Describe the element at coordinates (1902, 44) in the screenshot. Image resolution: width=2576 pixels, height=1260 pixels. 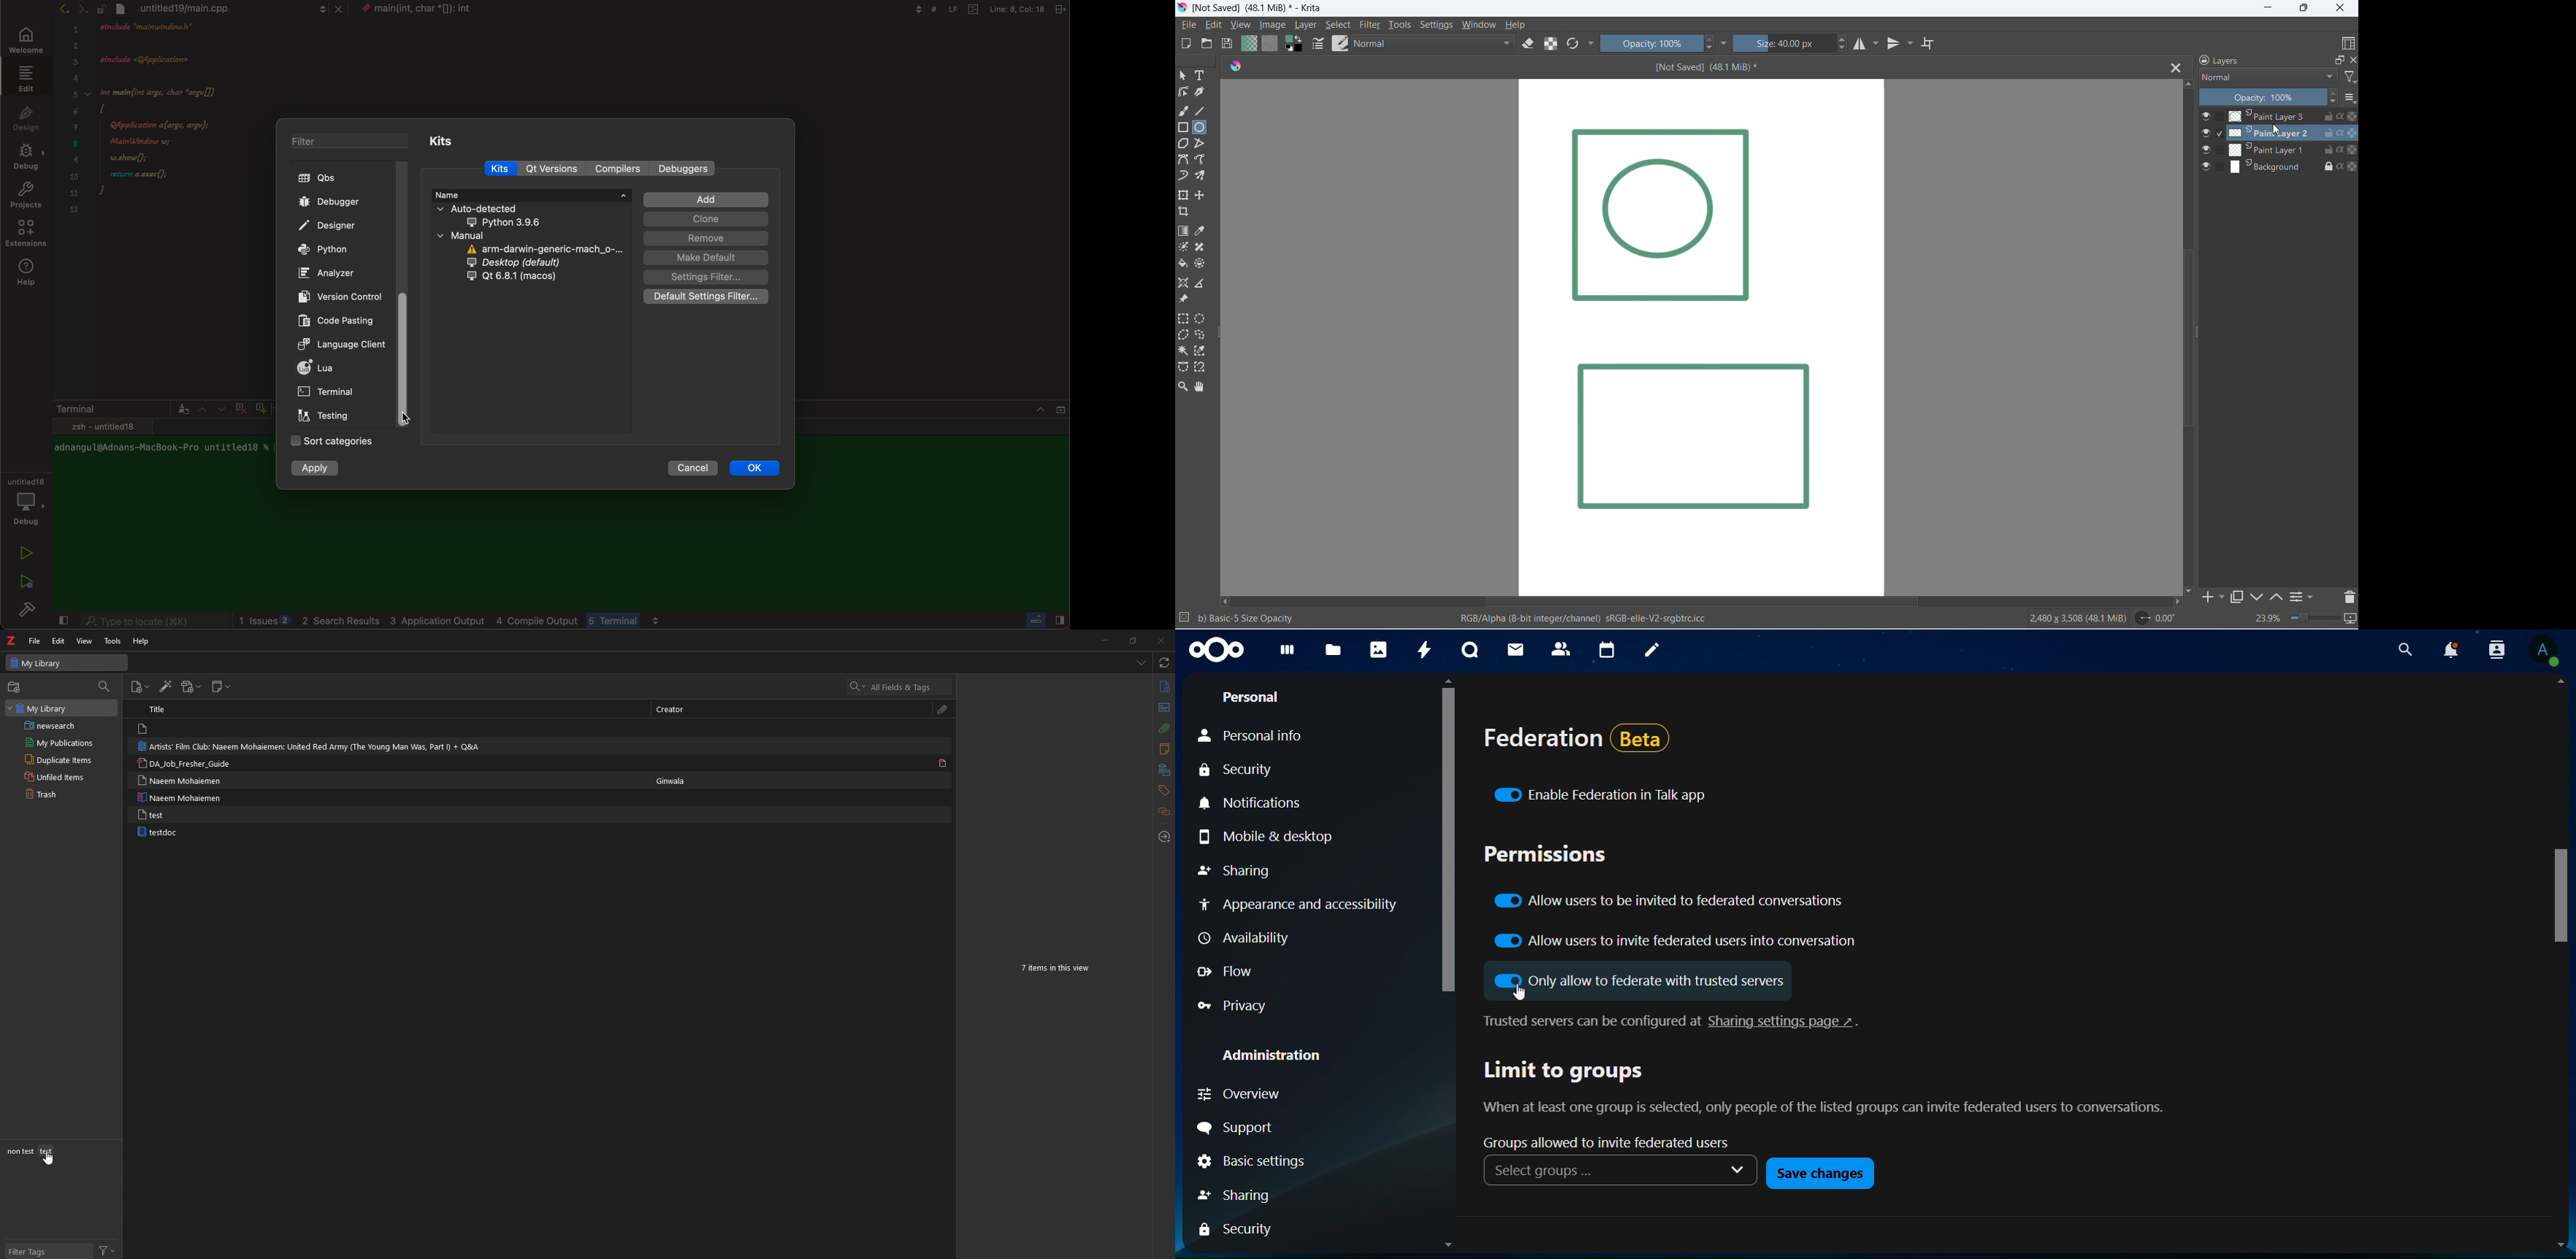
I see `vertical mirror tool` at that location.